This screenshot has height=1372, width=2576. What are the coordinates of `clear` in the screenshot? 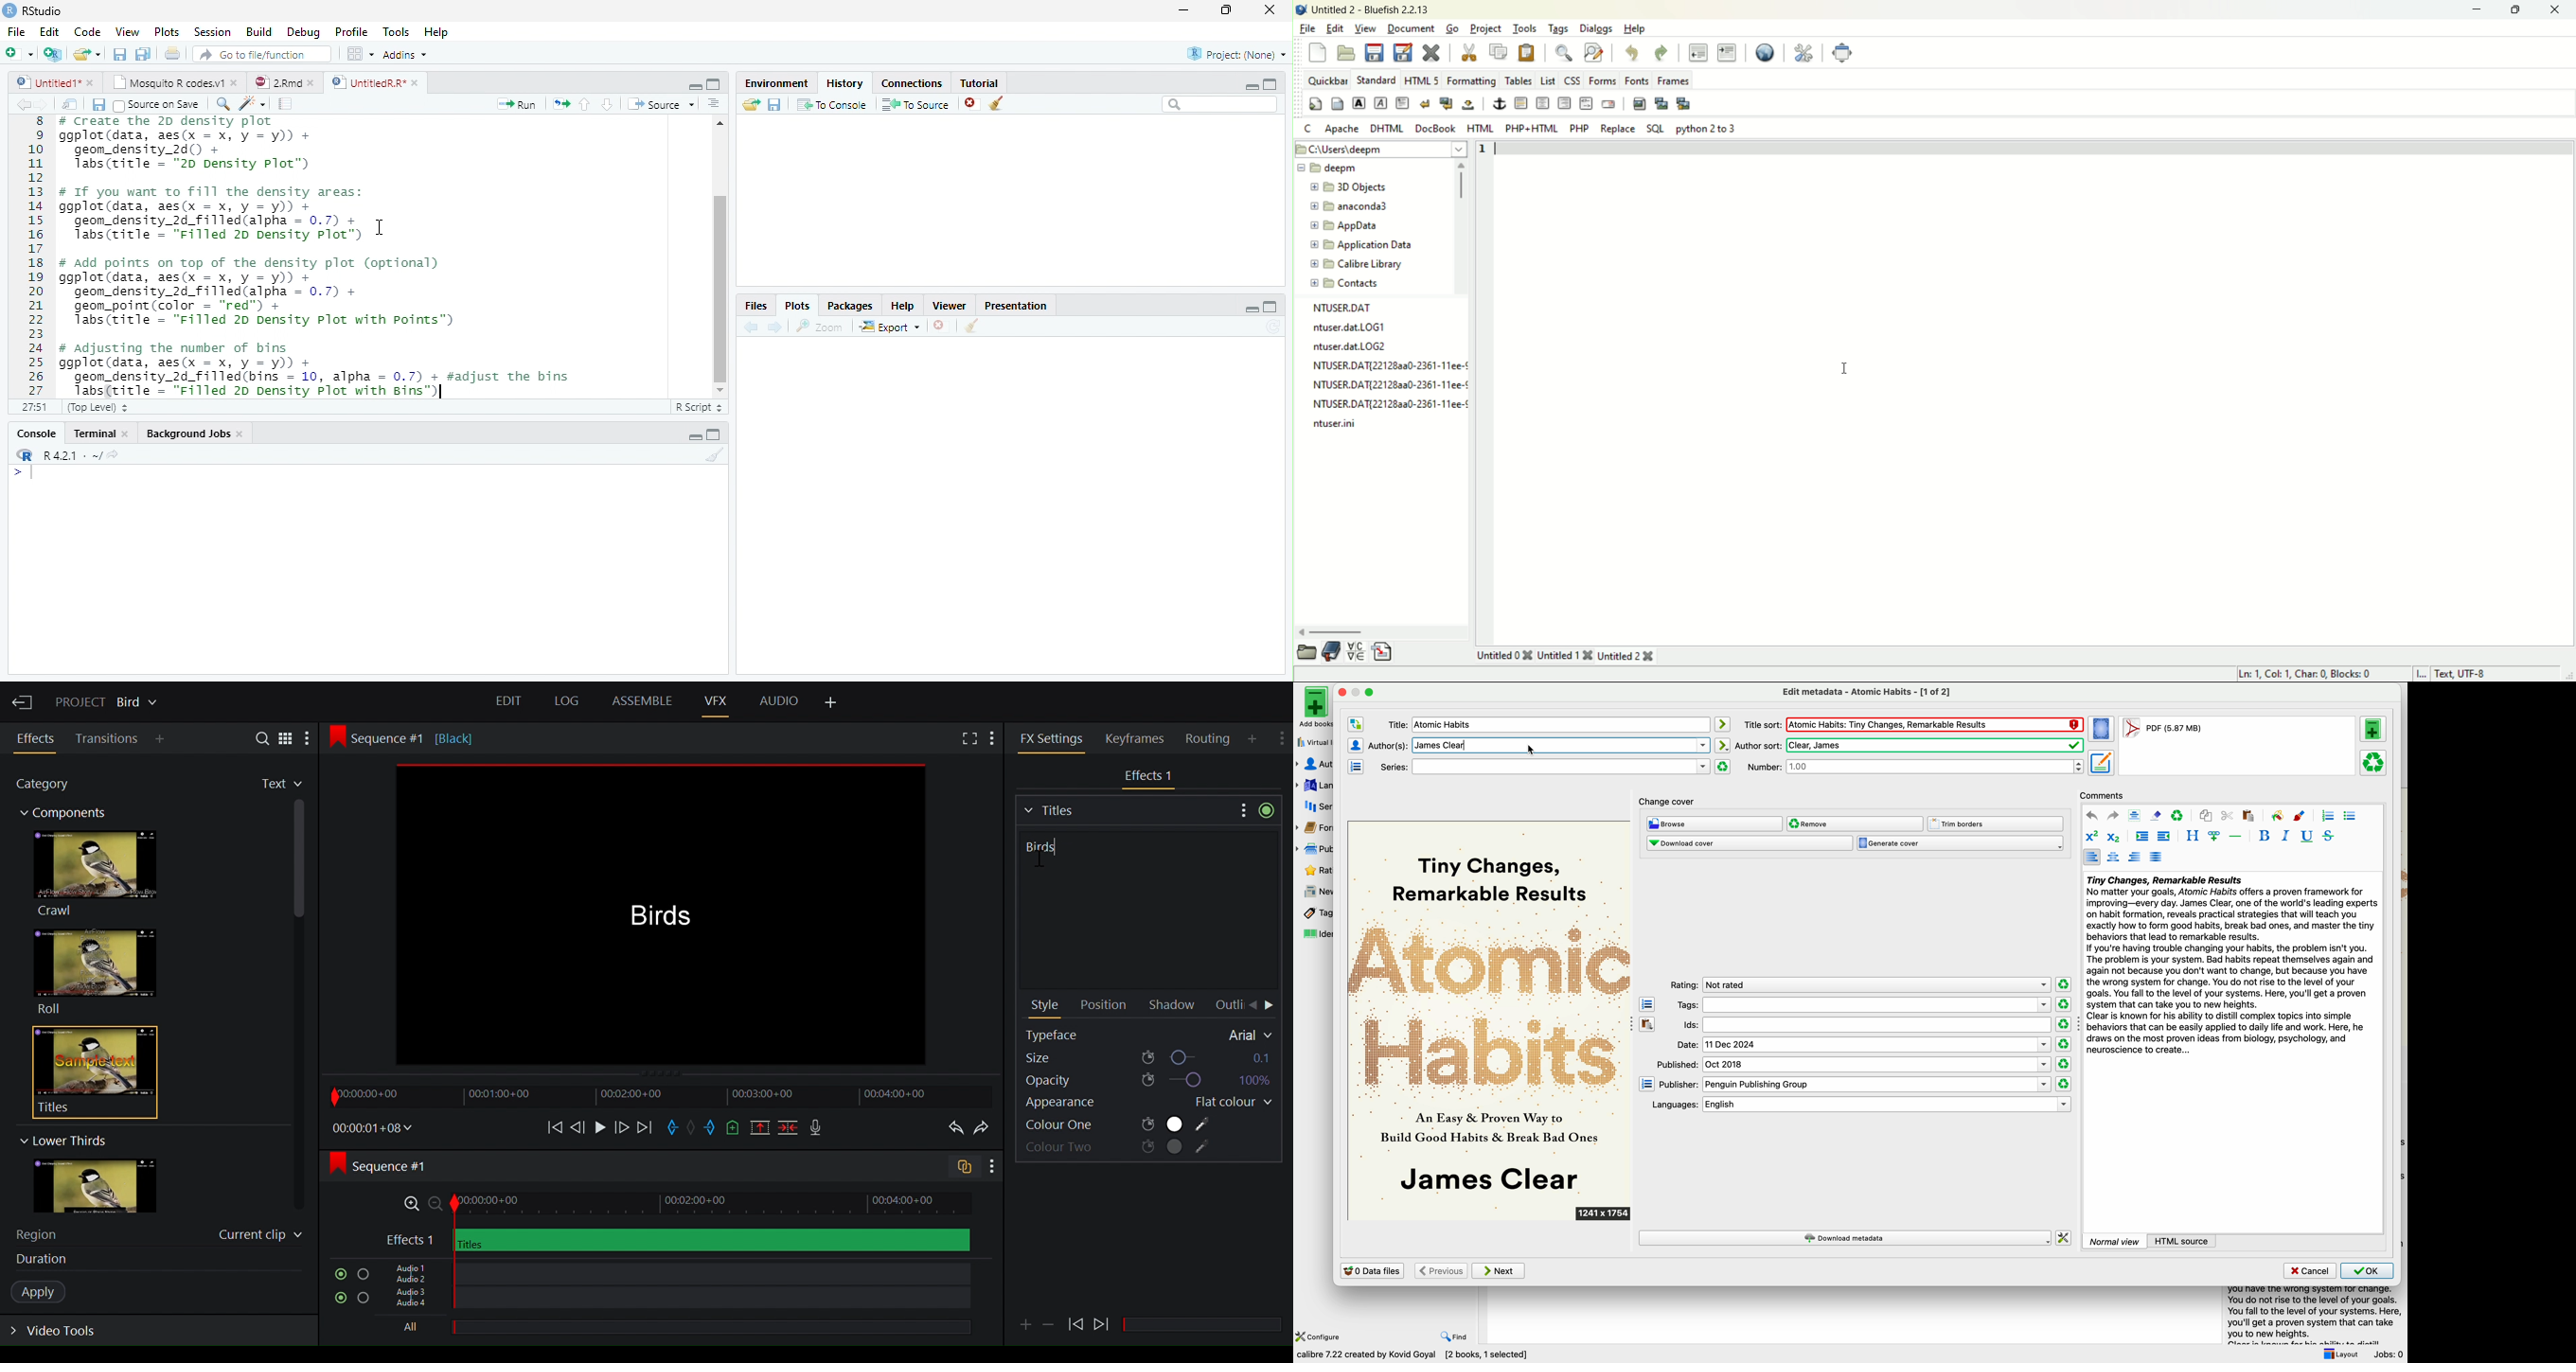 It's located at (971, 327).